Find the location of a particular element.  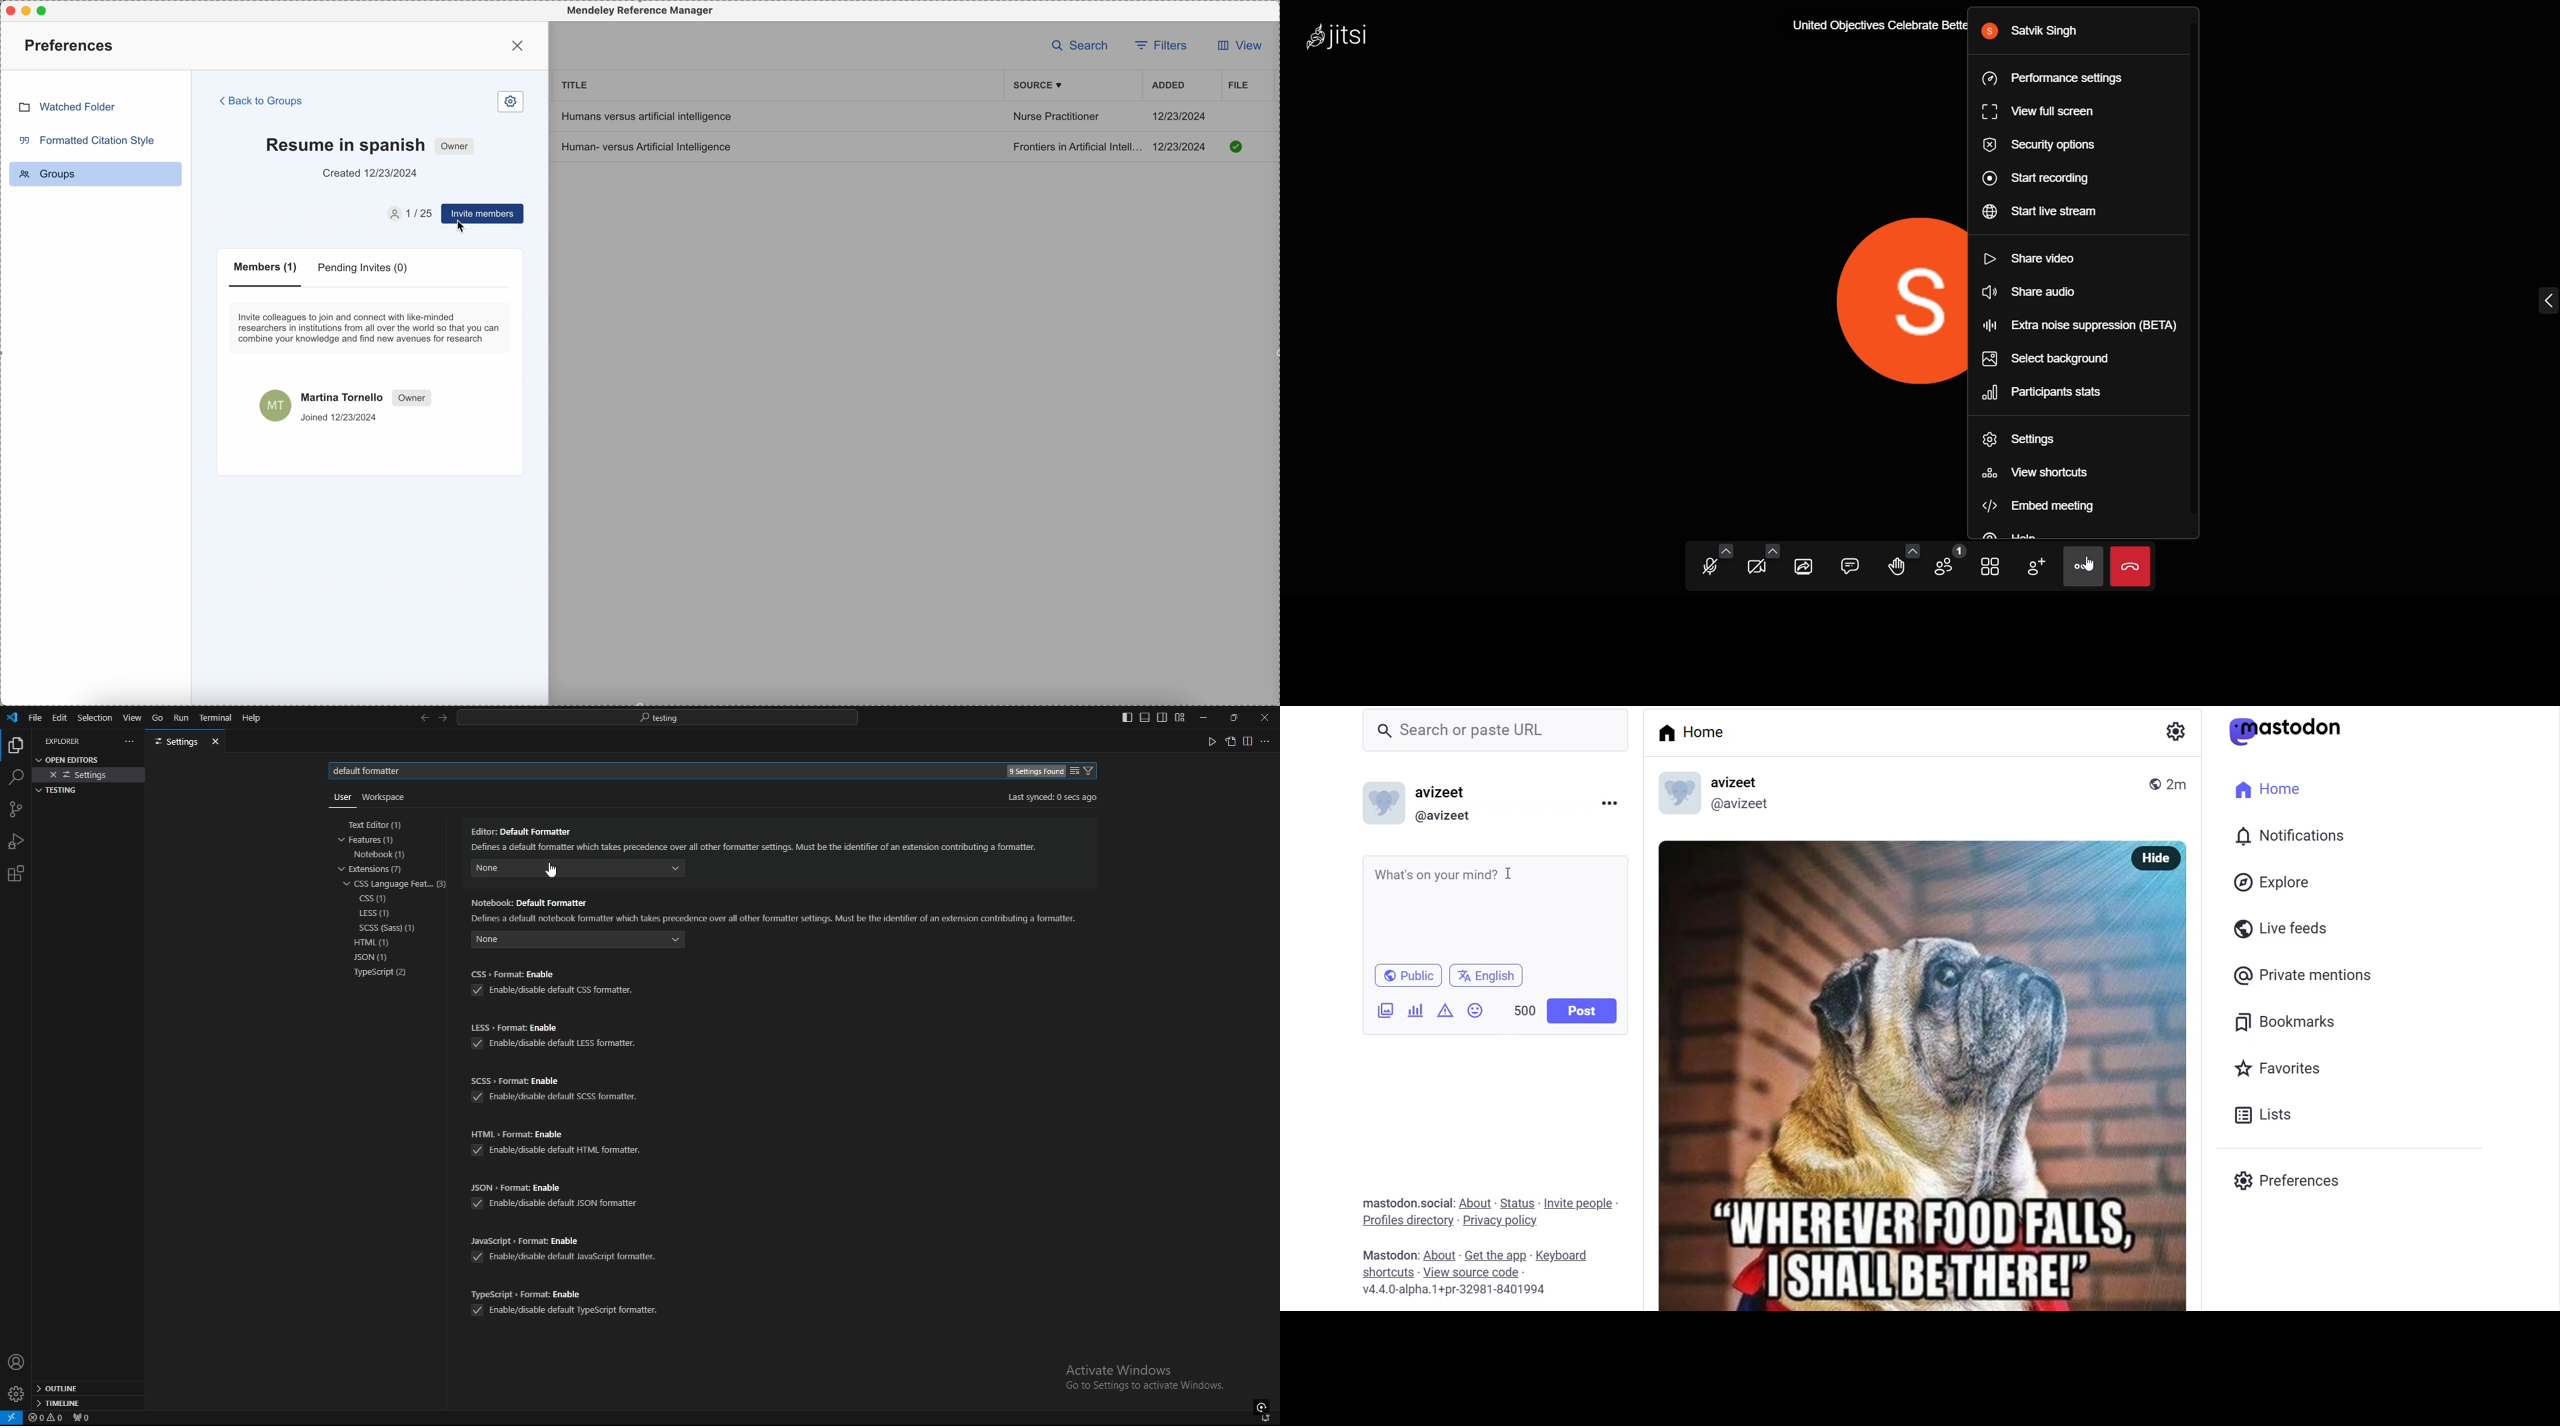

cursor is located at coordinates (2096, 566).